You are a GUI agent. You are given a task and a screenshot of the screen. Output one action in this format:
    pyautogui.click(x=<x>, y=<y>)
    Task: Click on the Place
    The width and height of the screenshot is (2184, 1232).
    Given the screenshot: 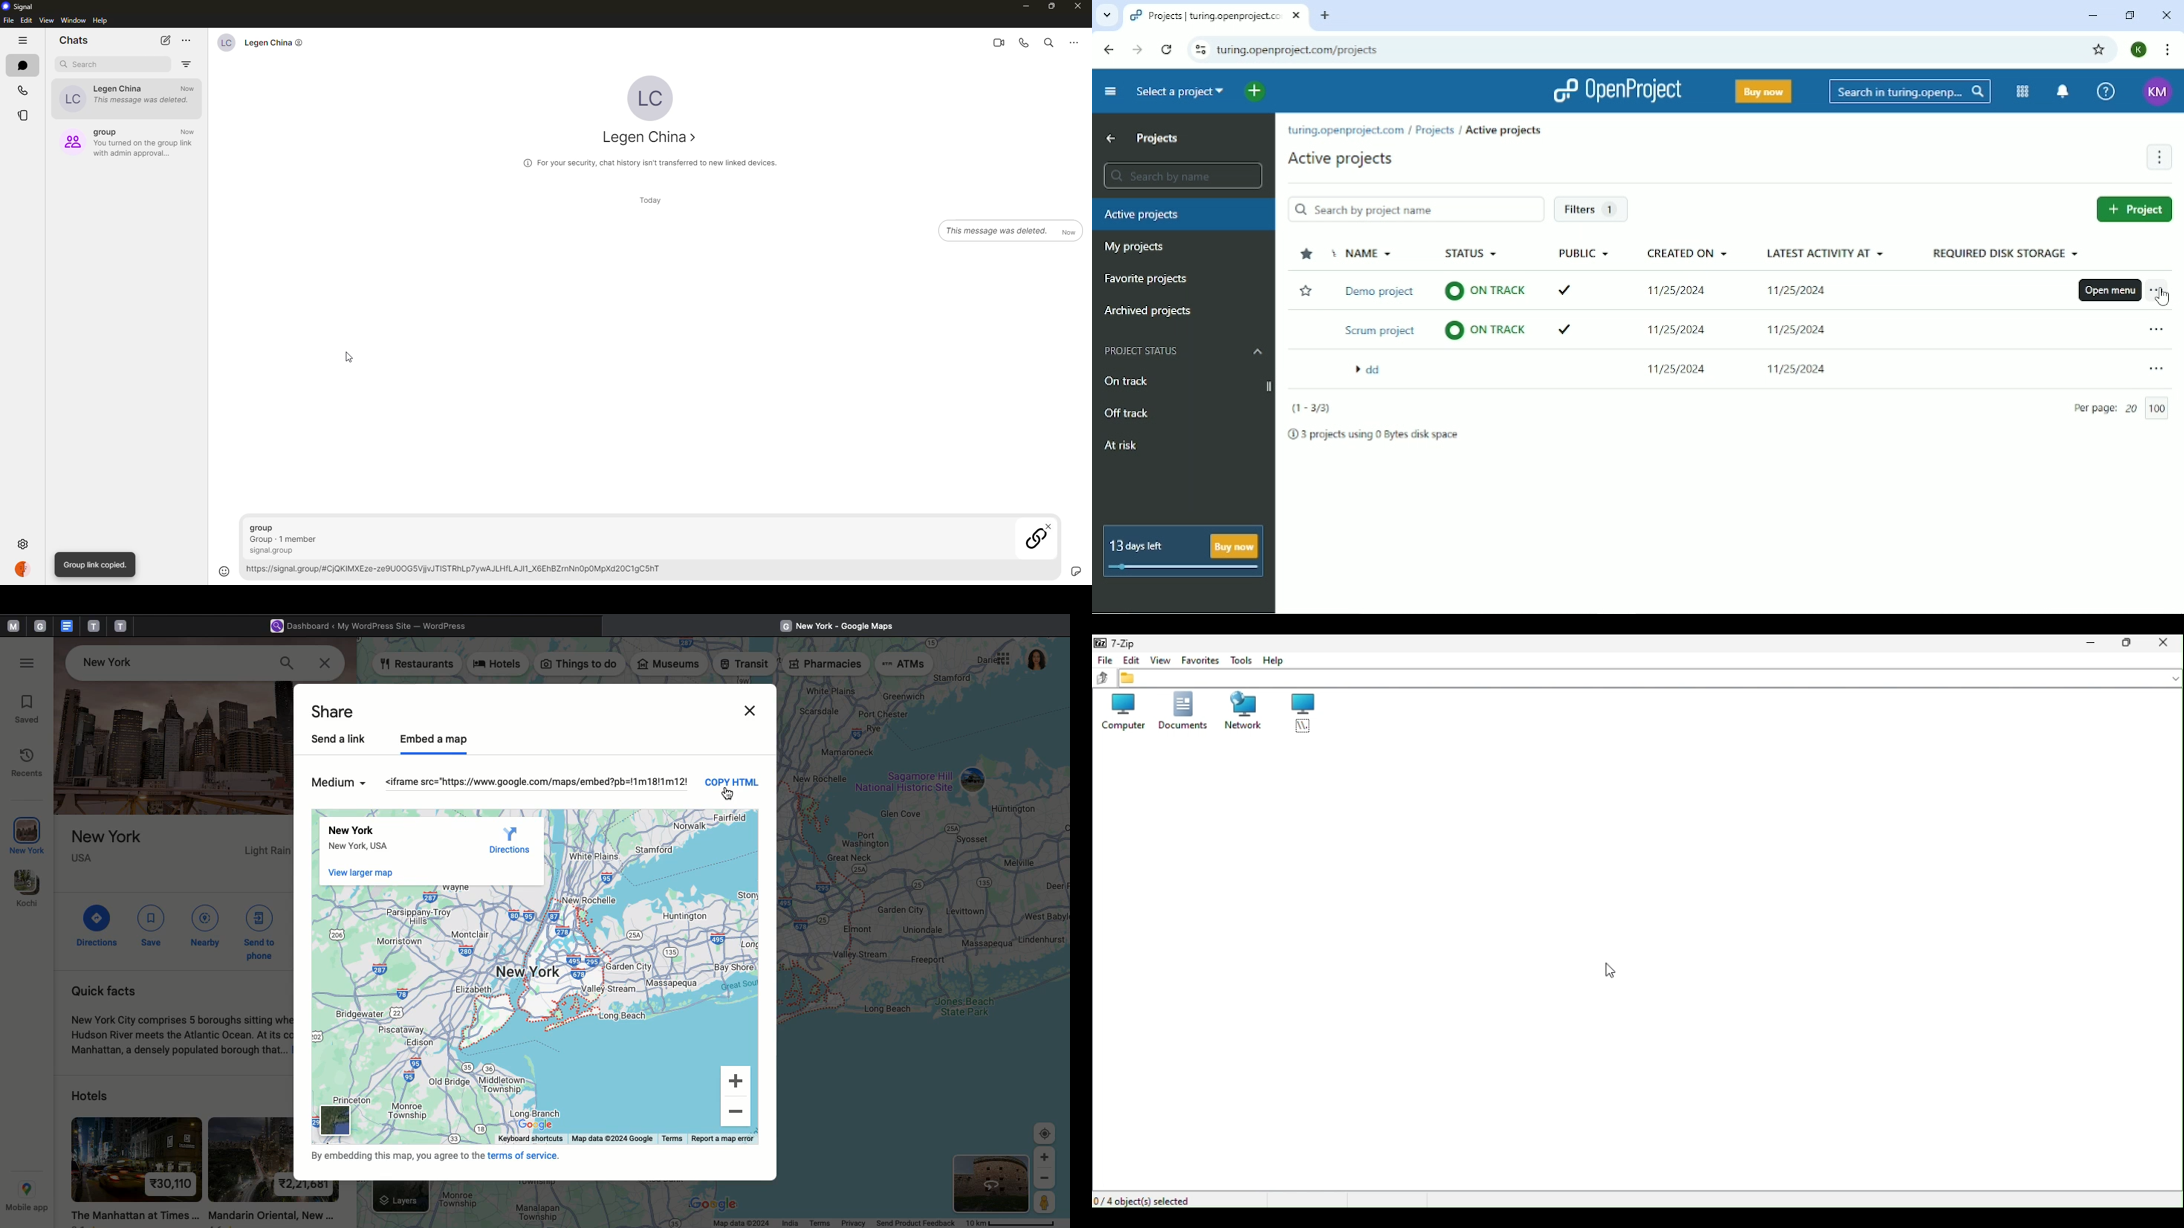 What is the action you would take?
    pyautogui.click(x=180, y=858)
    